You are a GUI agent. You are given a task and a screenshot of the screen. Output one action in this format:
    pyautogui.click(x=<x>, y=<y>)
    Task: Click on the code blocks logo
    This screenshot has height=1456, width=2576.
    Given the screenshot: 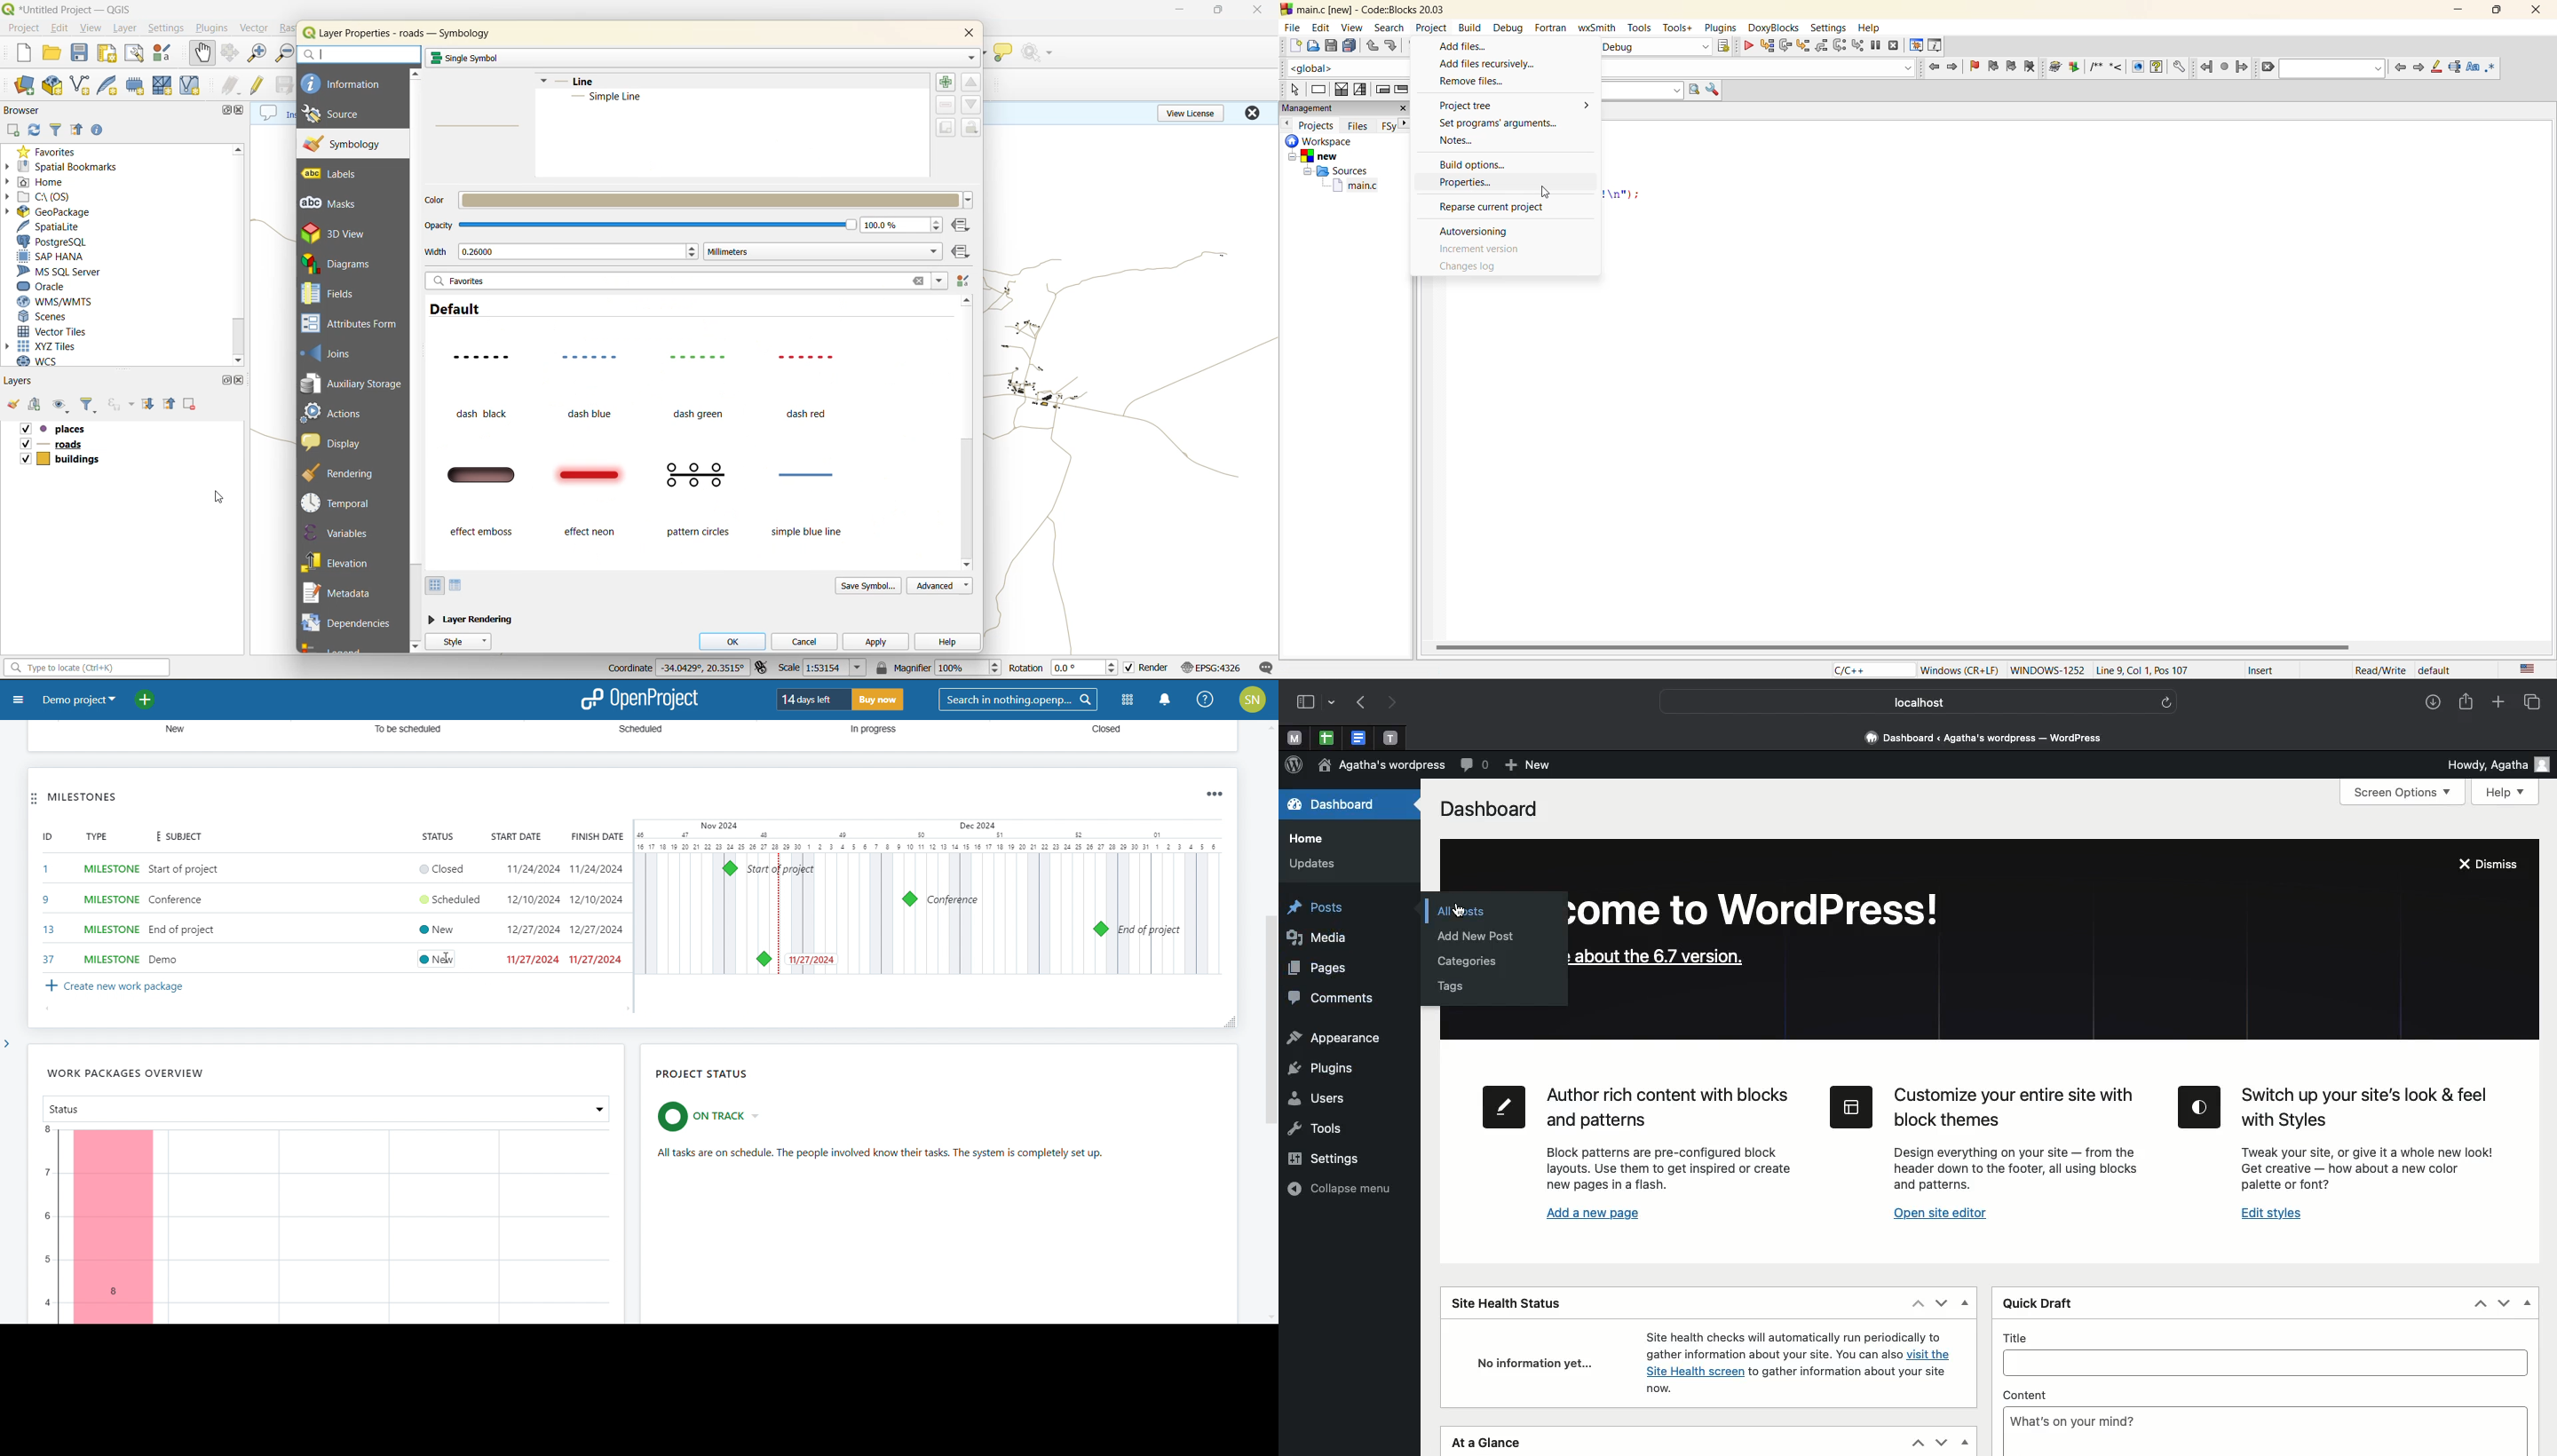 What is the action you would take?
    pyautogui.click(x=1286, y=9)
    